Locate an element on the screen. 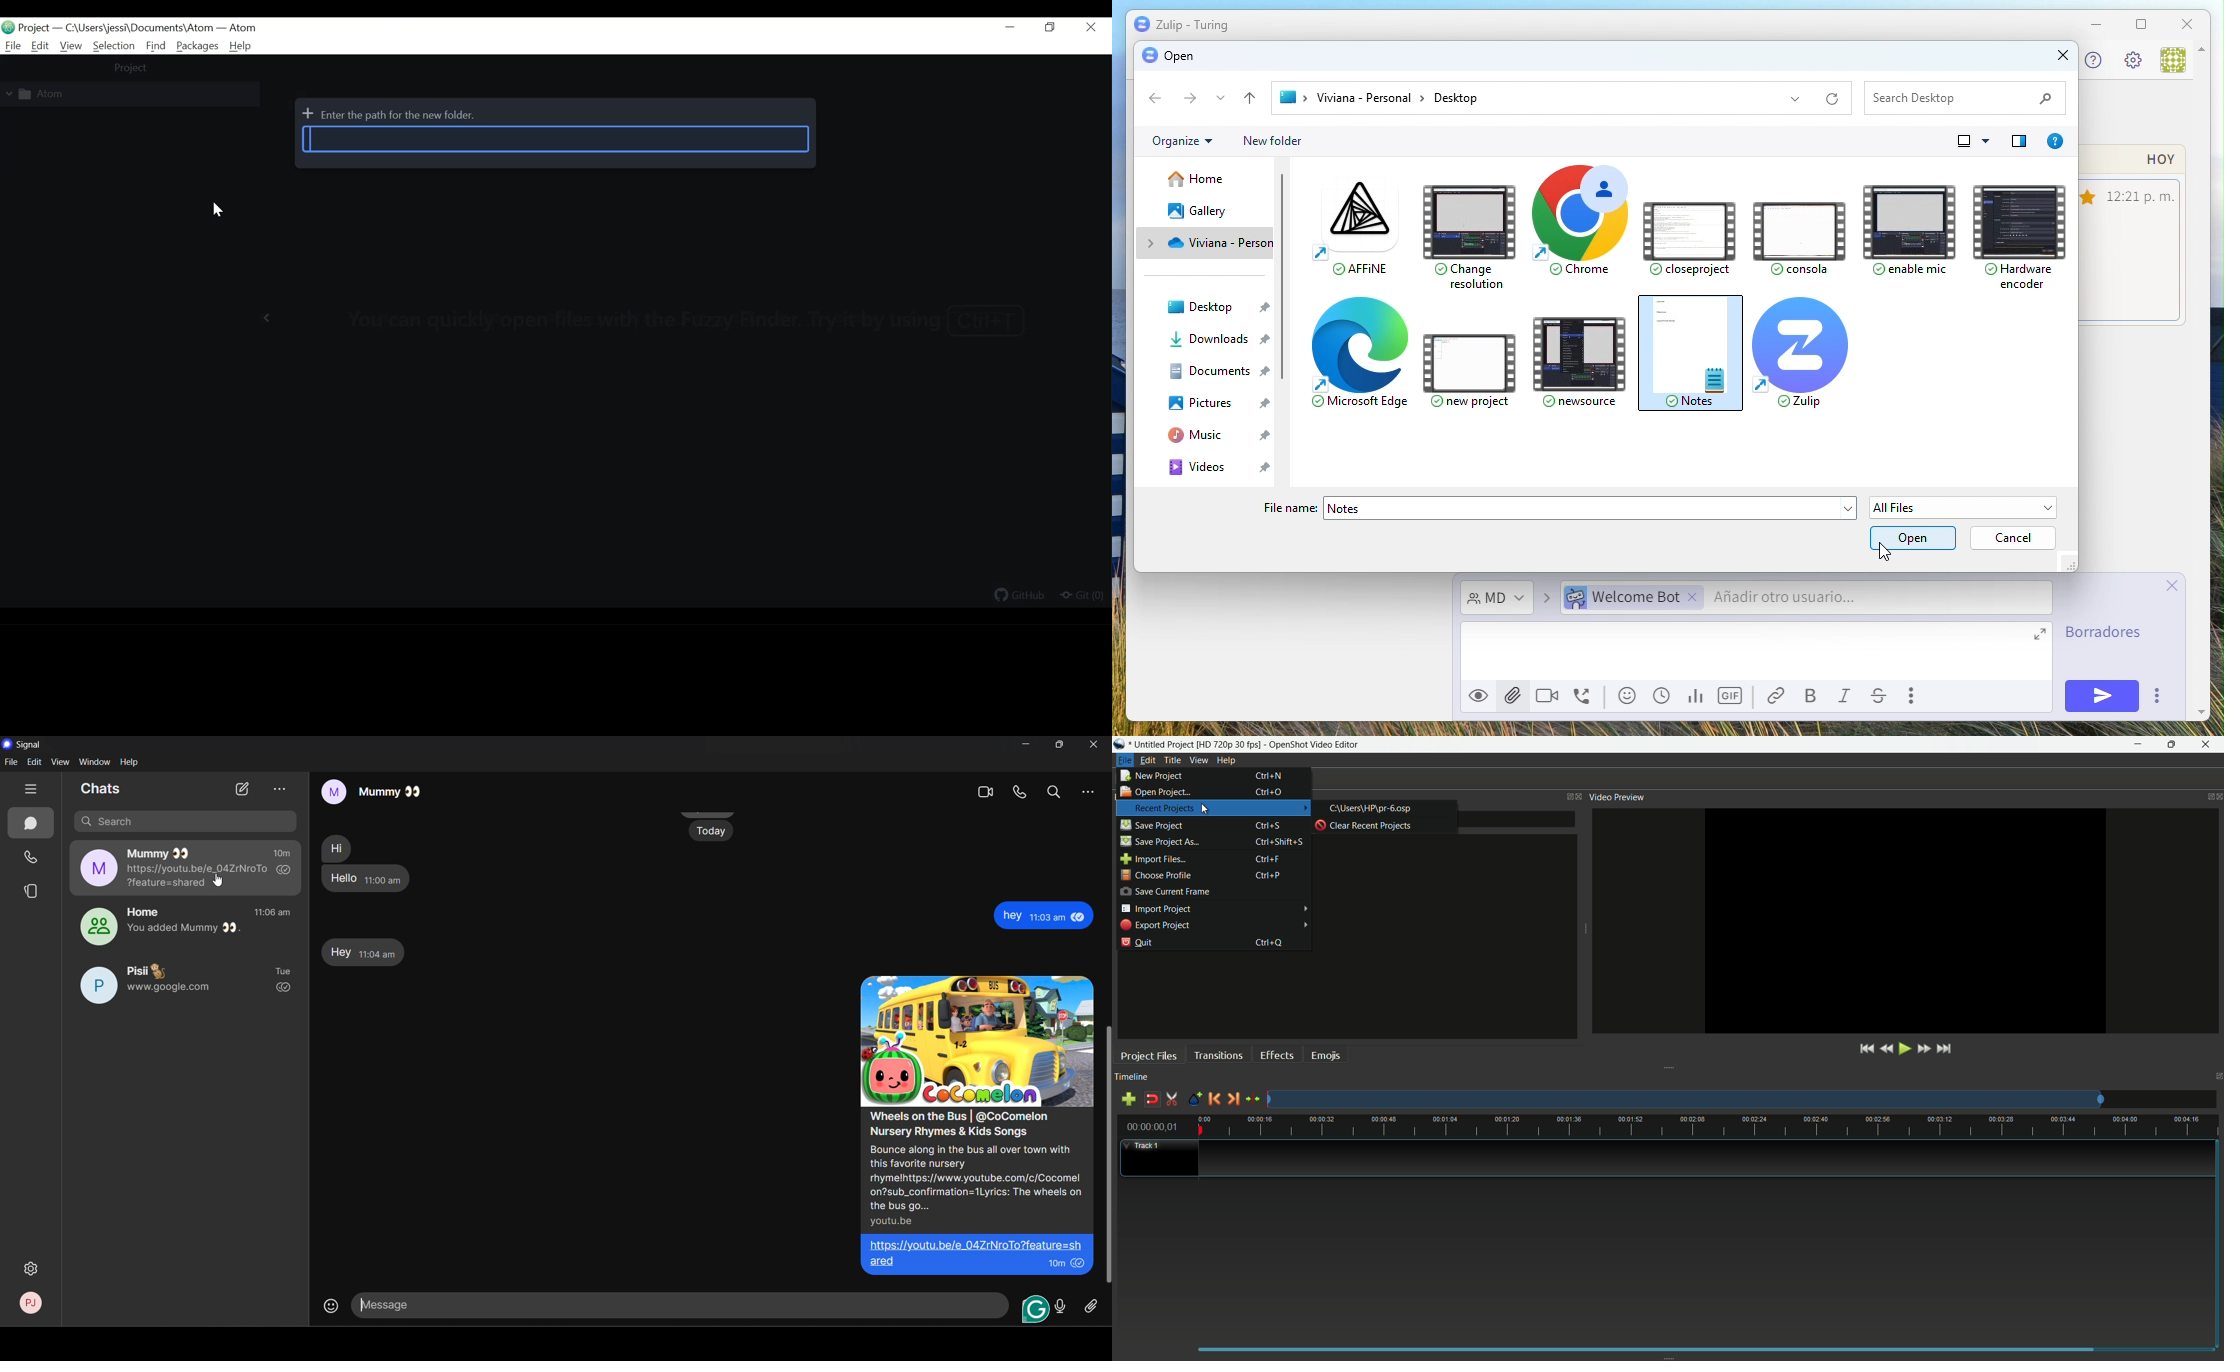 The image size is (2240, 1372). close is located at coordinates (2177, 585).